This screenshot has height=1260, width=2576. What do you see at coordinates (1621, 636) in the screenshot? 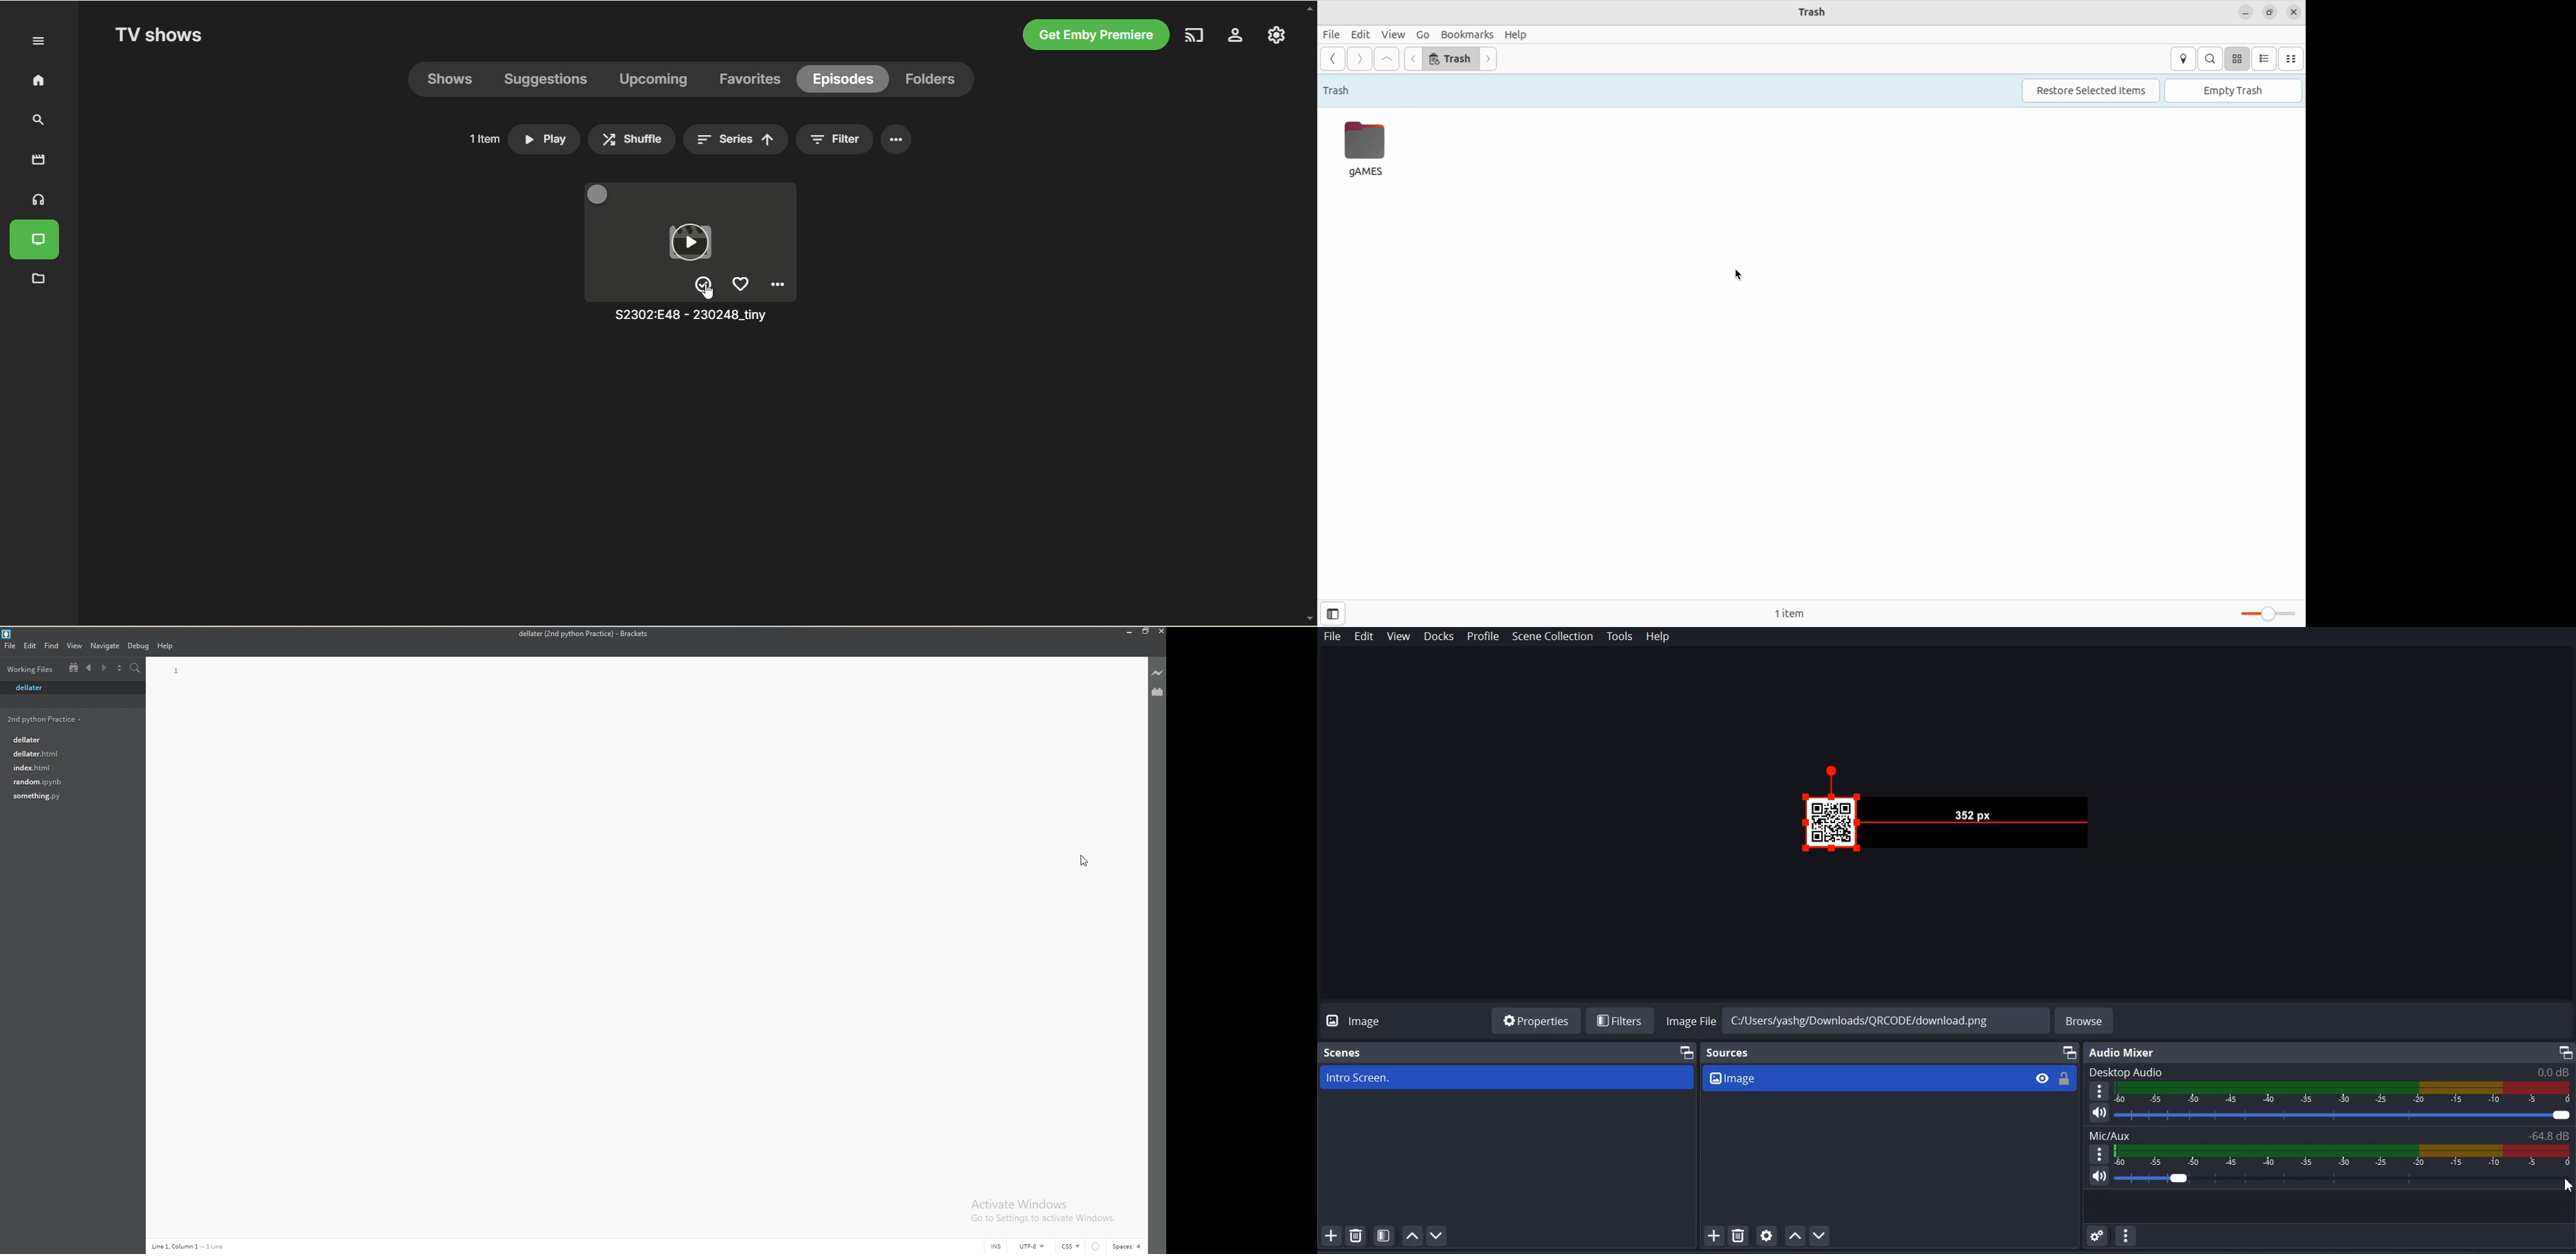
I see `Tools` at bounding box center [1621, 636].